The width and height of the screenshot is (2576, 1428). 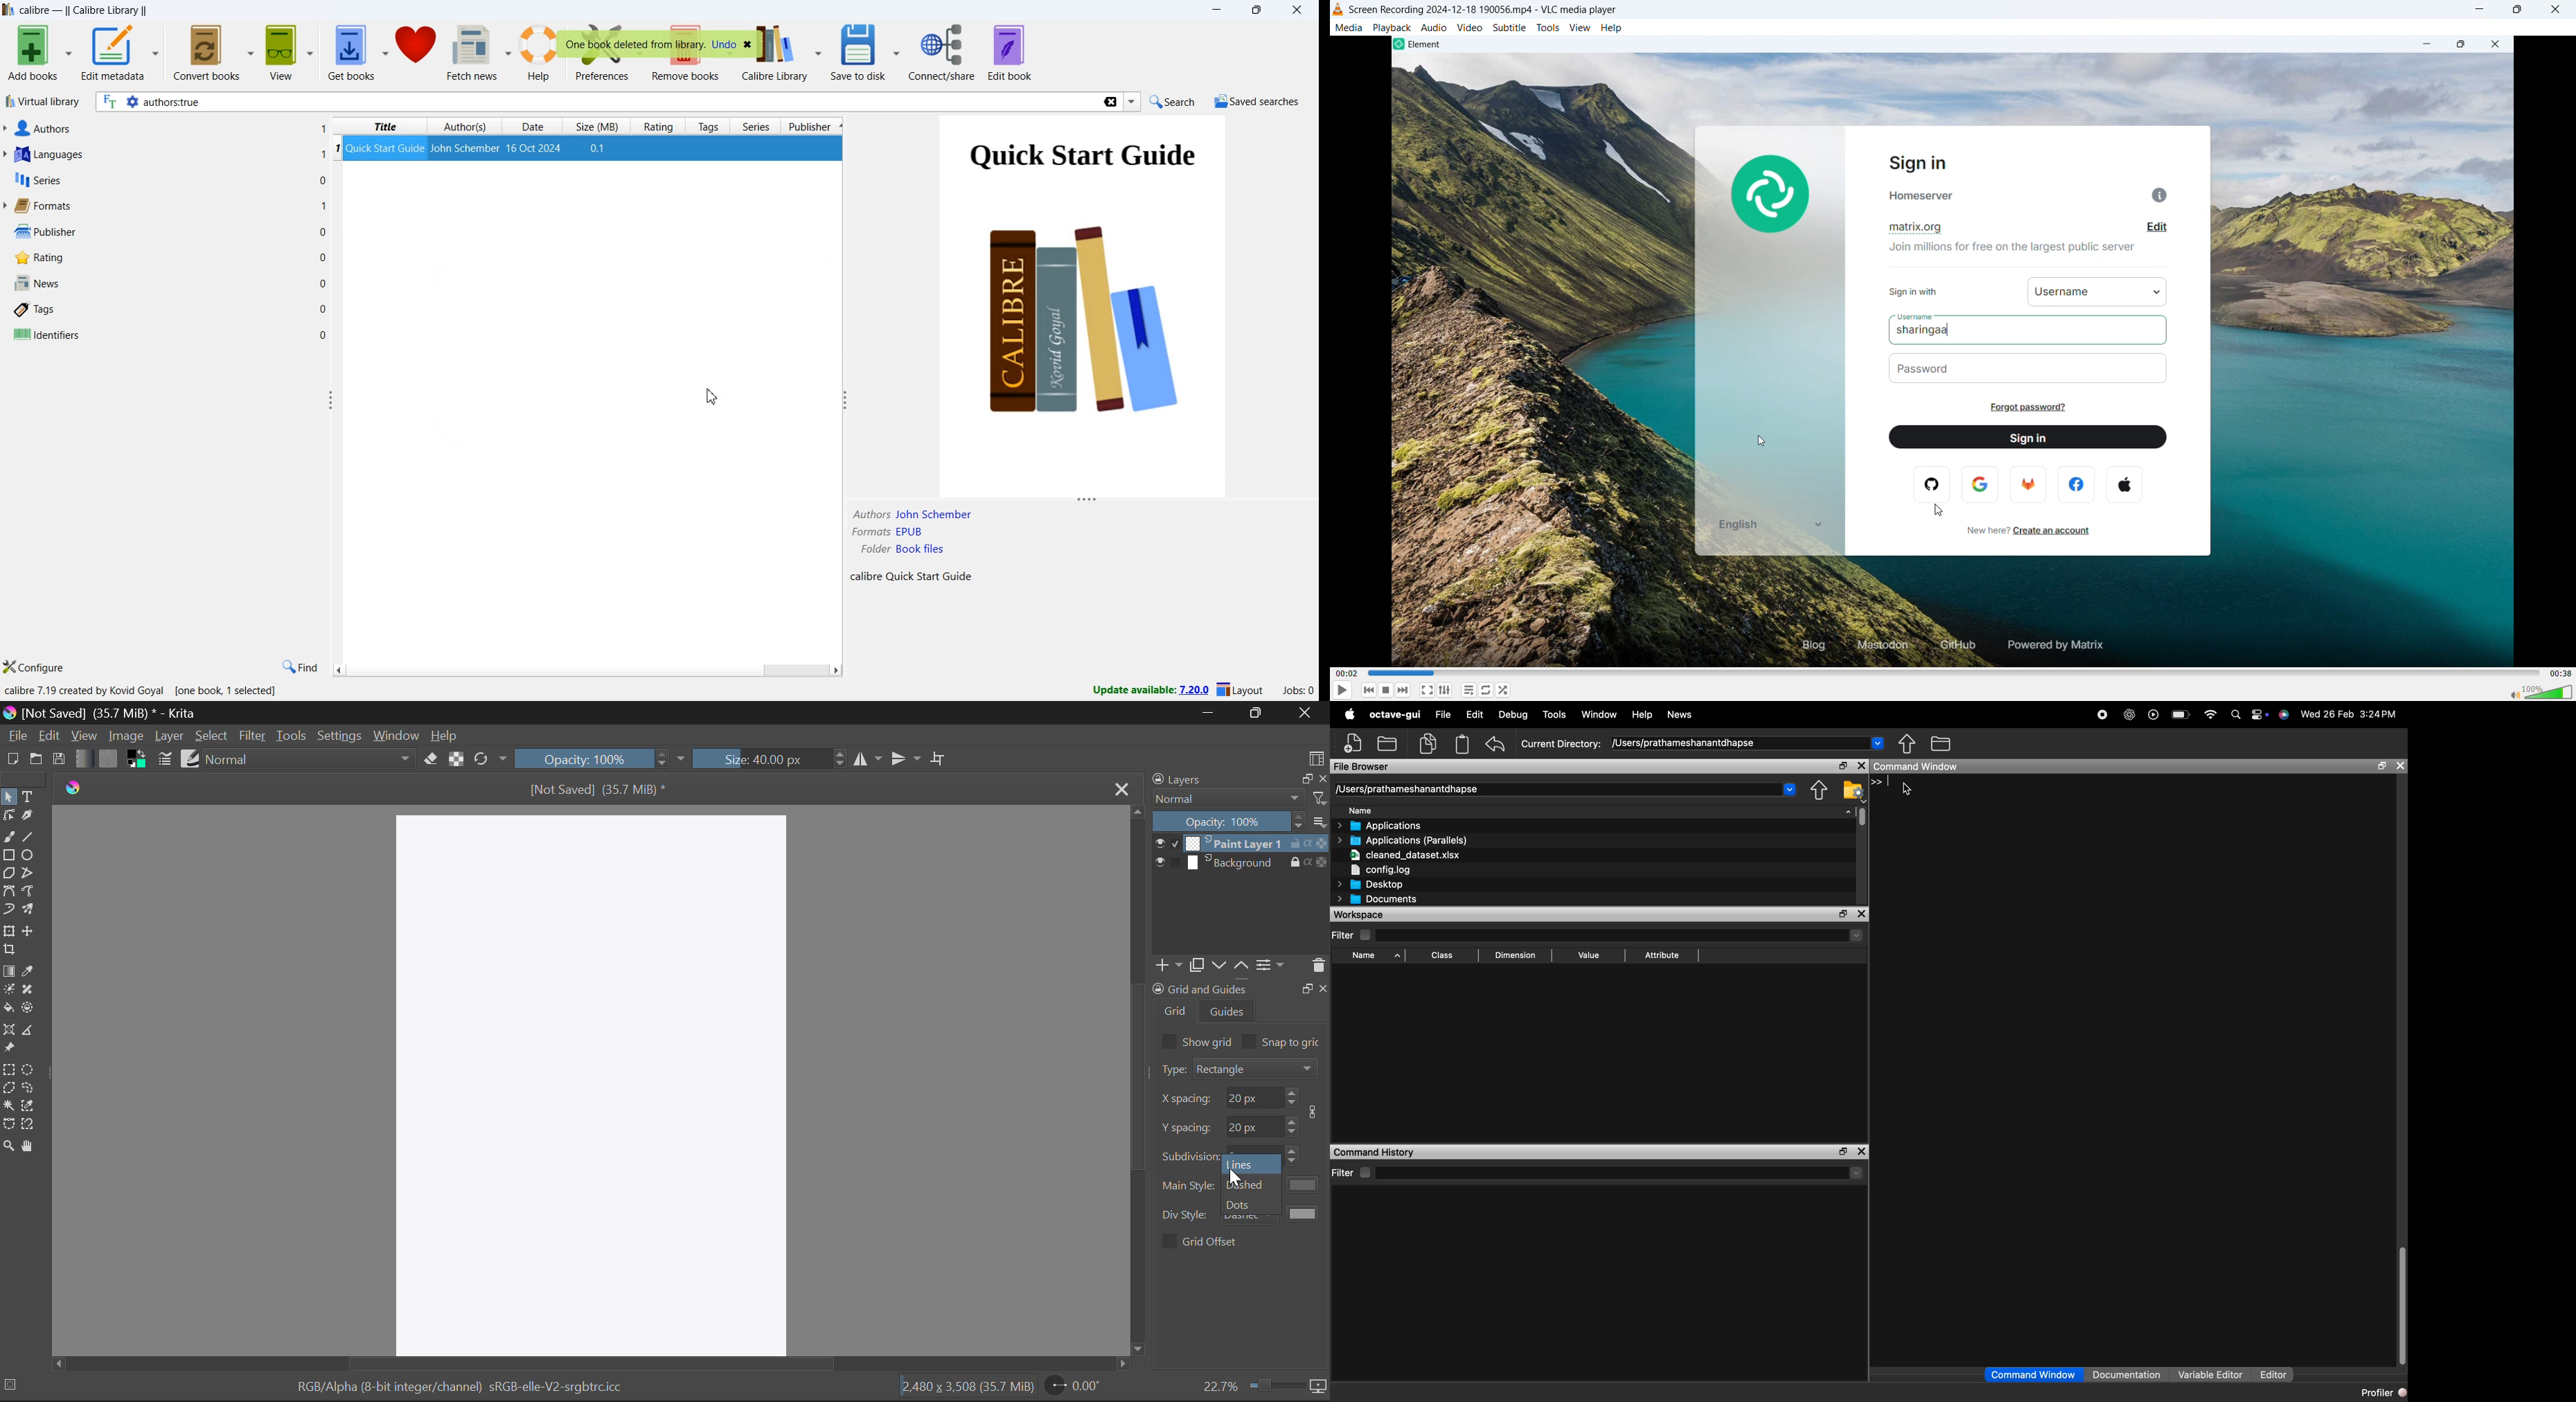 I want to click on minimize, so click(x=1221, y=11).